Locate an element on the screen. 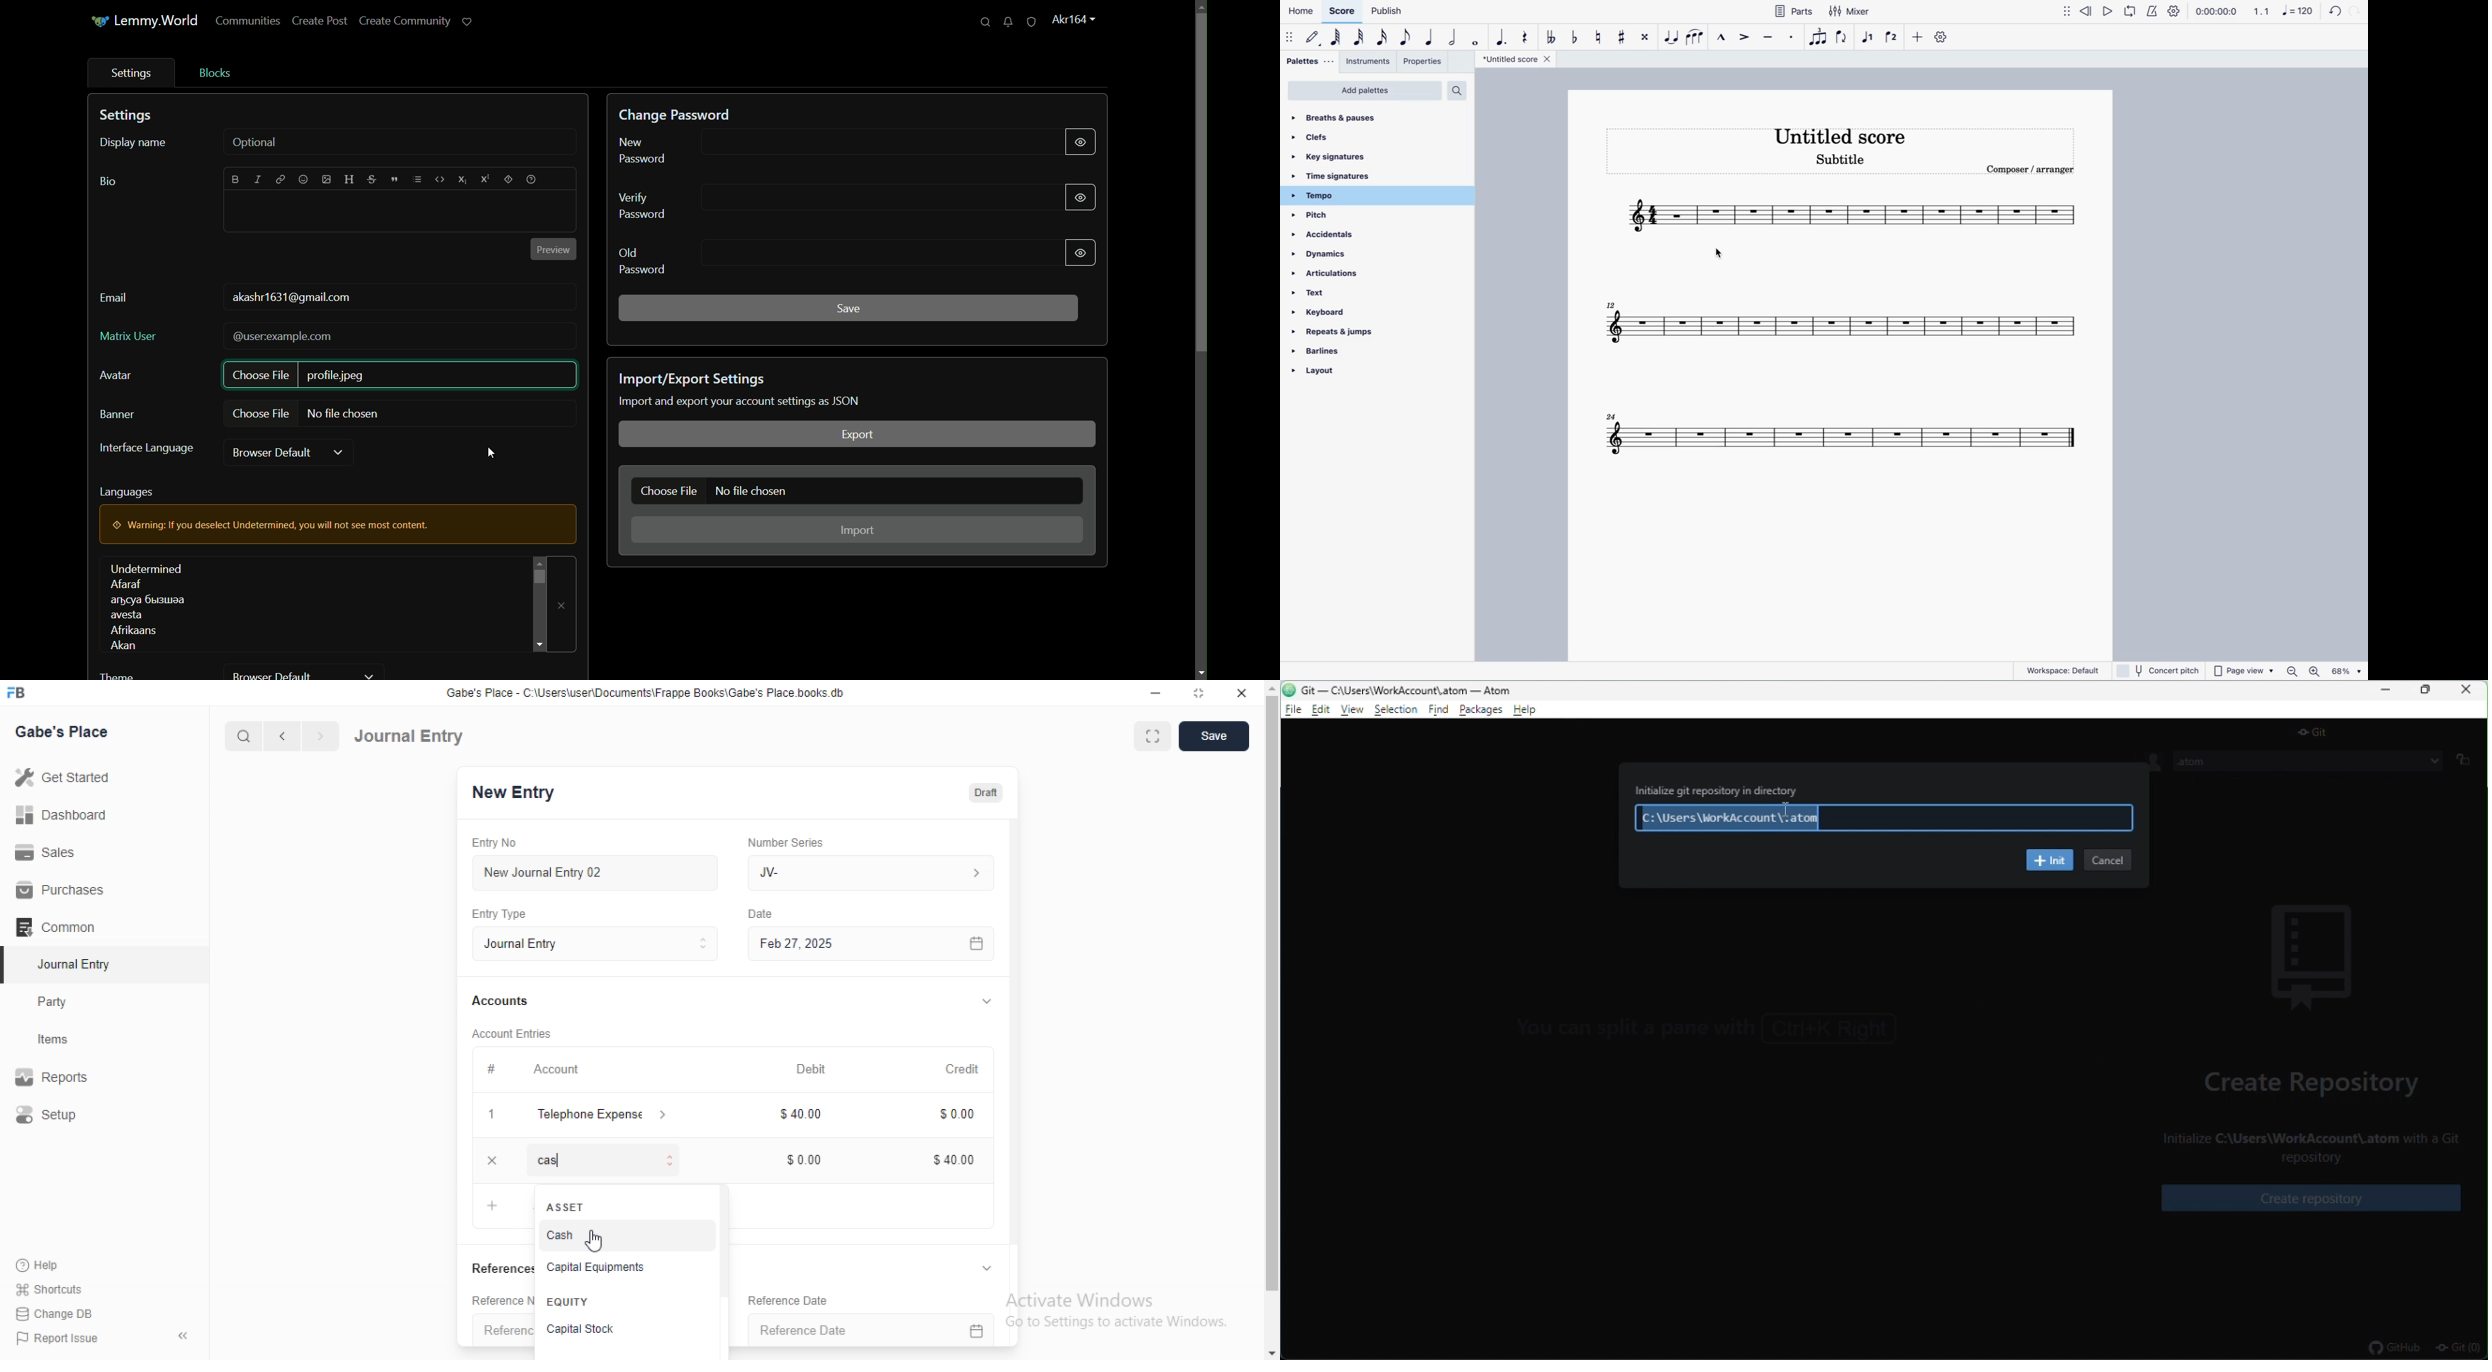 This screenshot has height=1372, width=2492. verify password input bar is located at coordinates (869, 196).